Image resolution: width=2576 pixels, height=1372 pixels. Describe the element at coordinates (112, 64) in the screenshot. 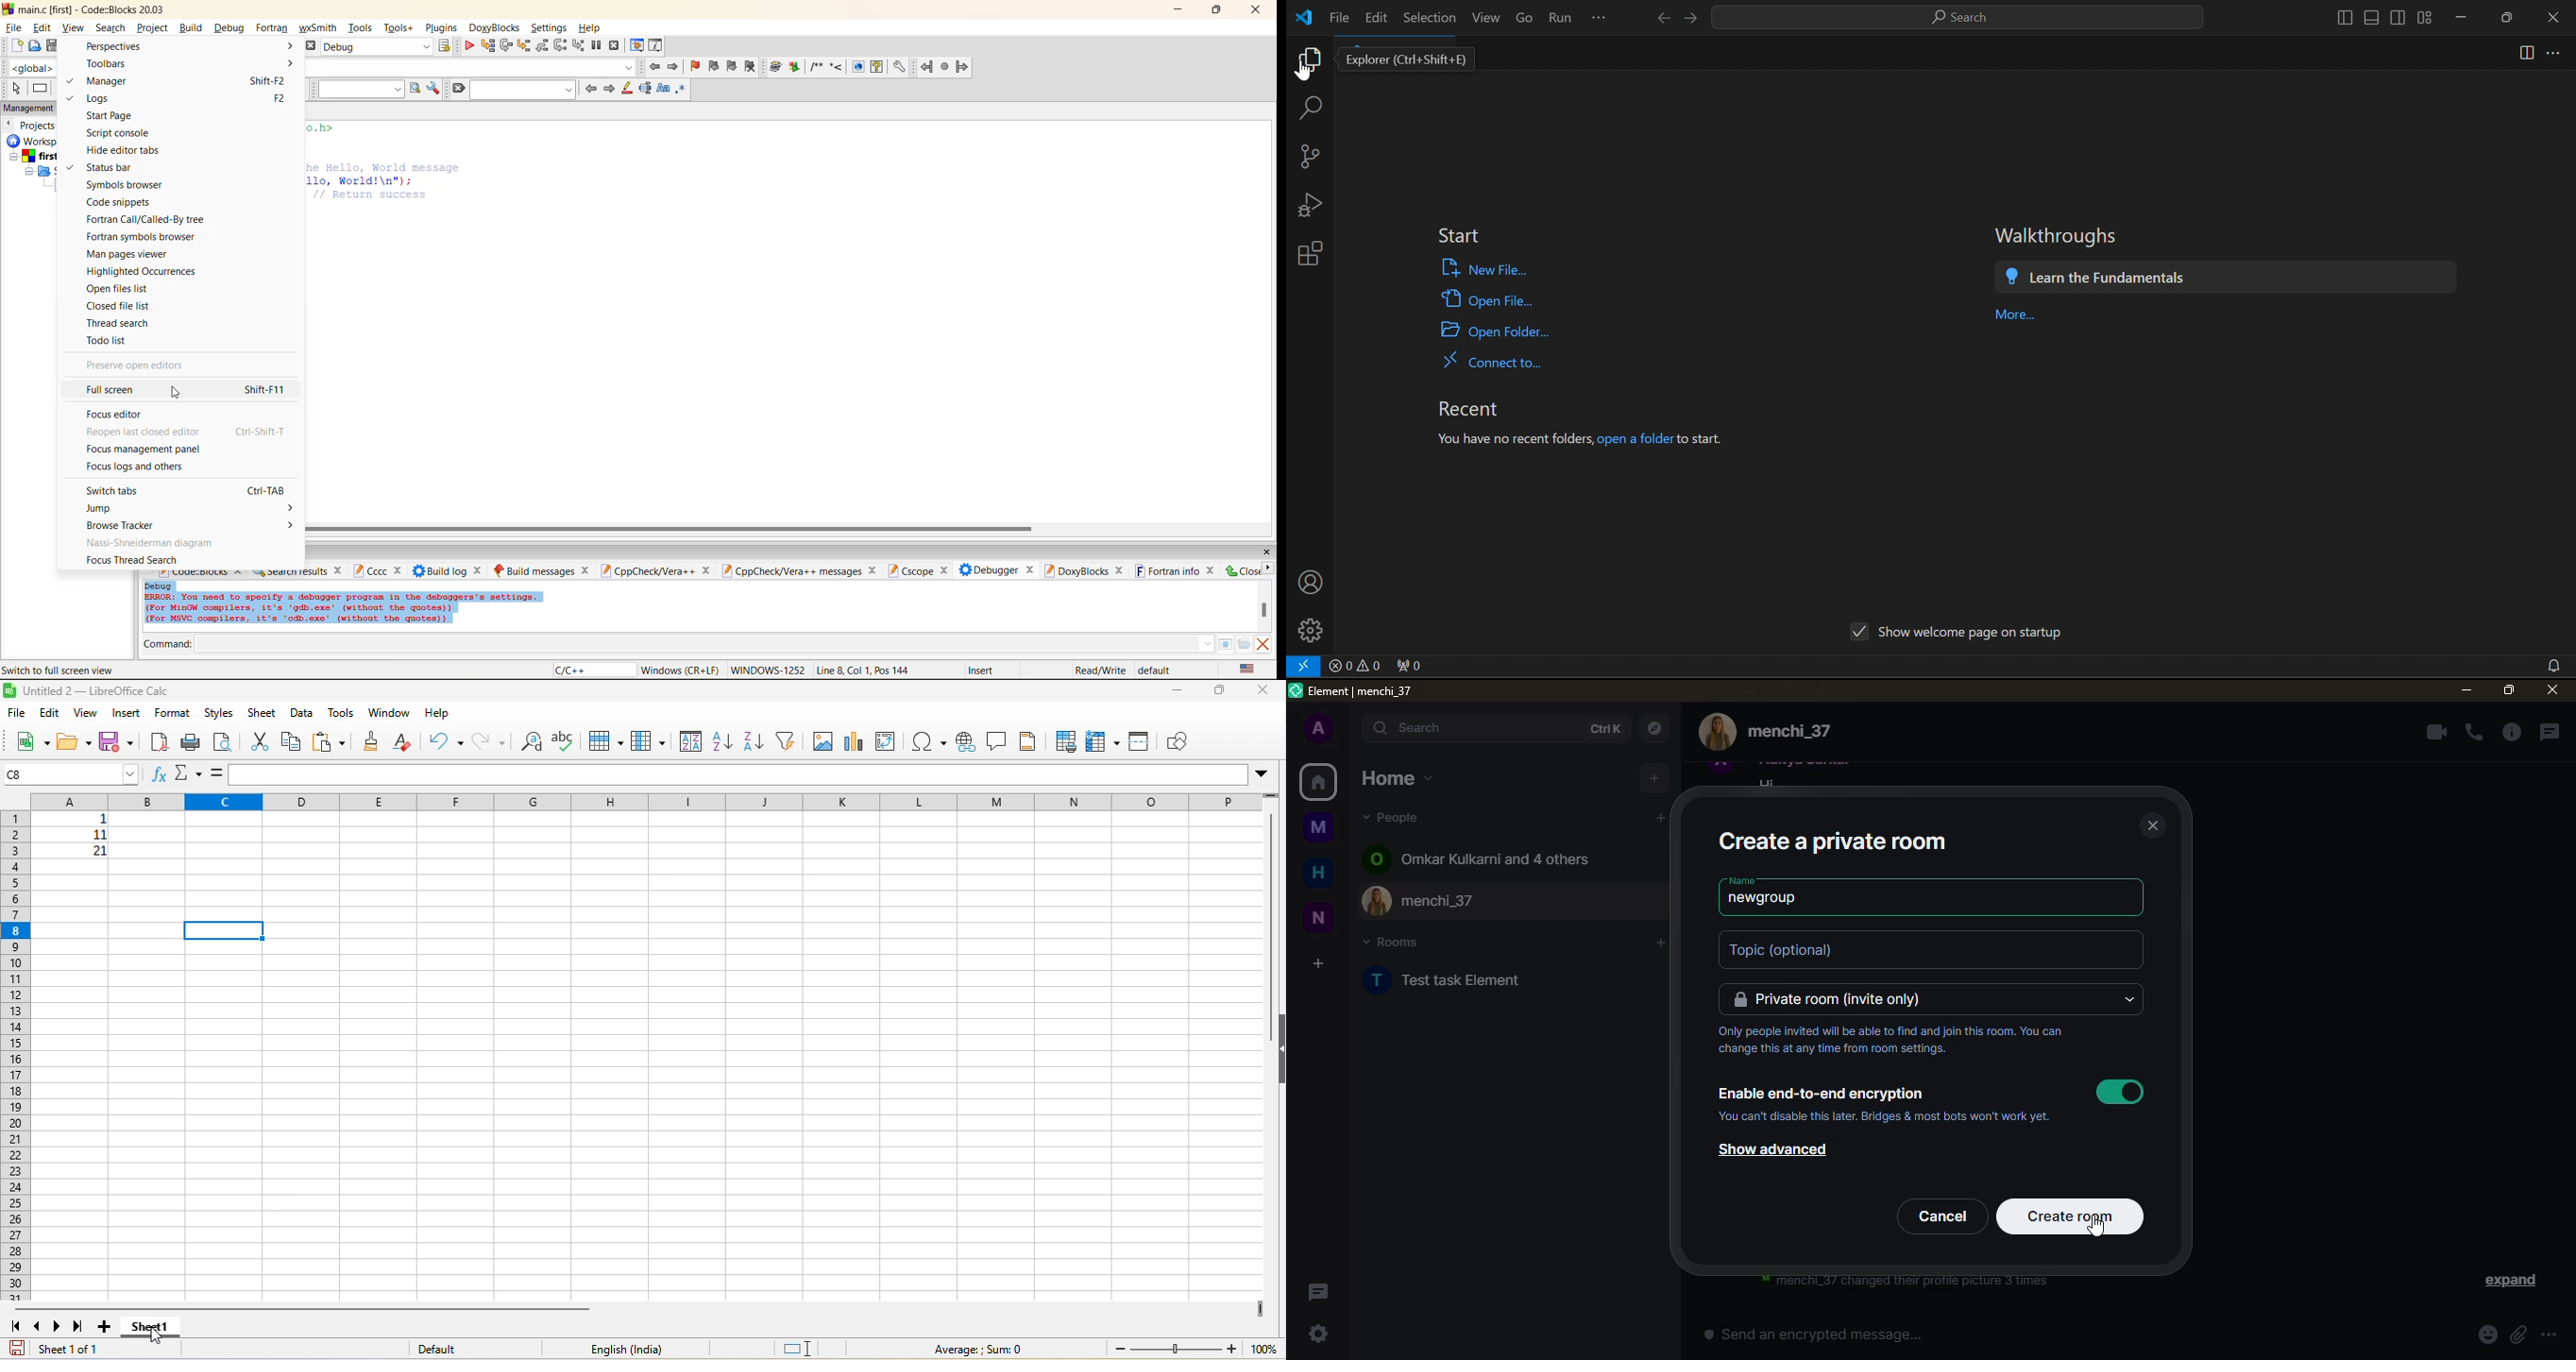

I see `toolbars` at that location.